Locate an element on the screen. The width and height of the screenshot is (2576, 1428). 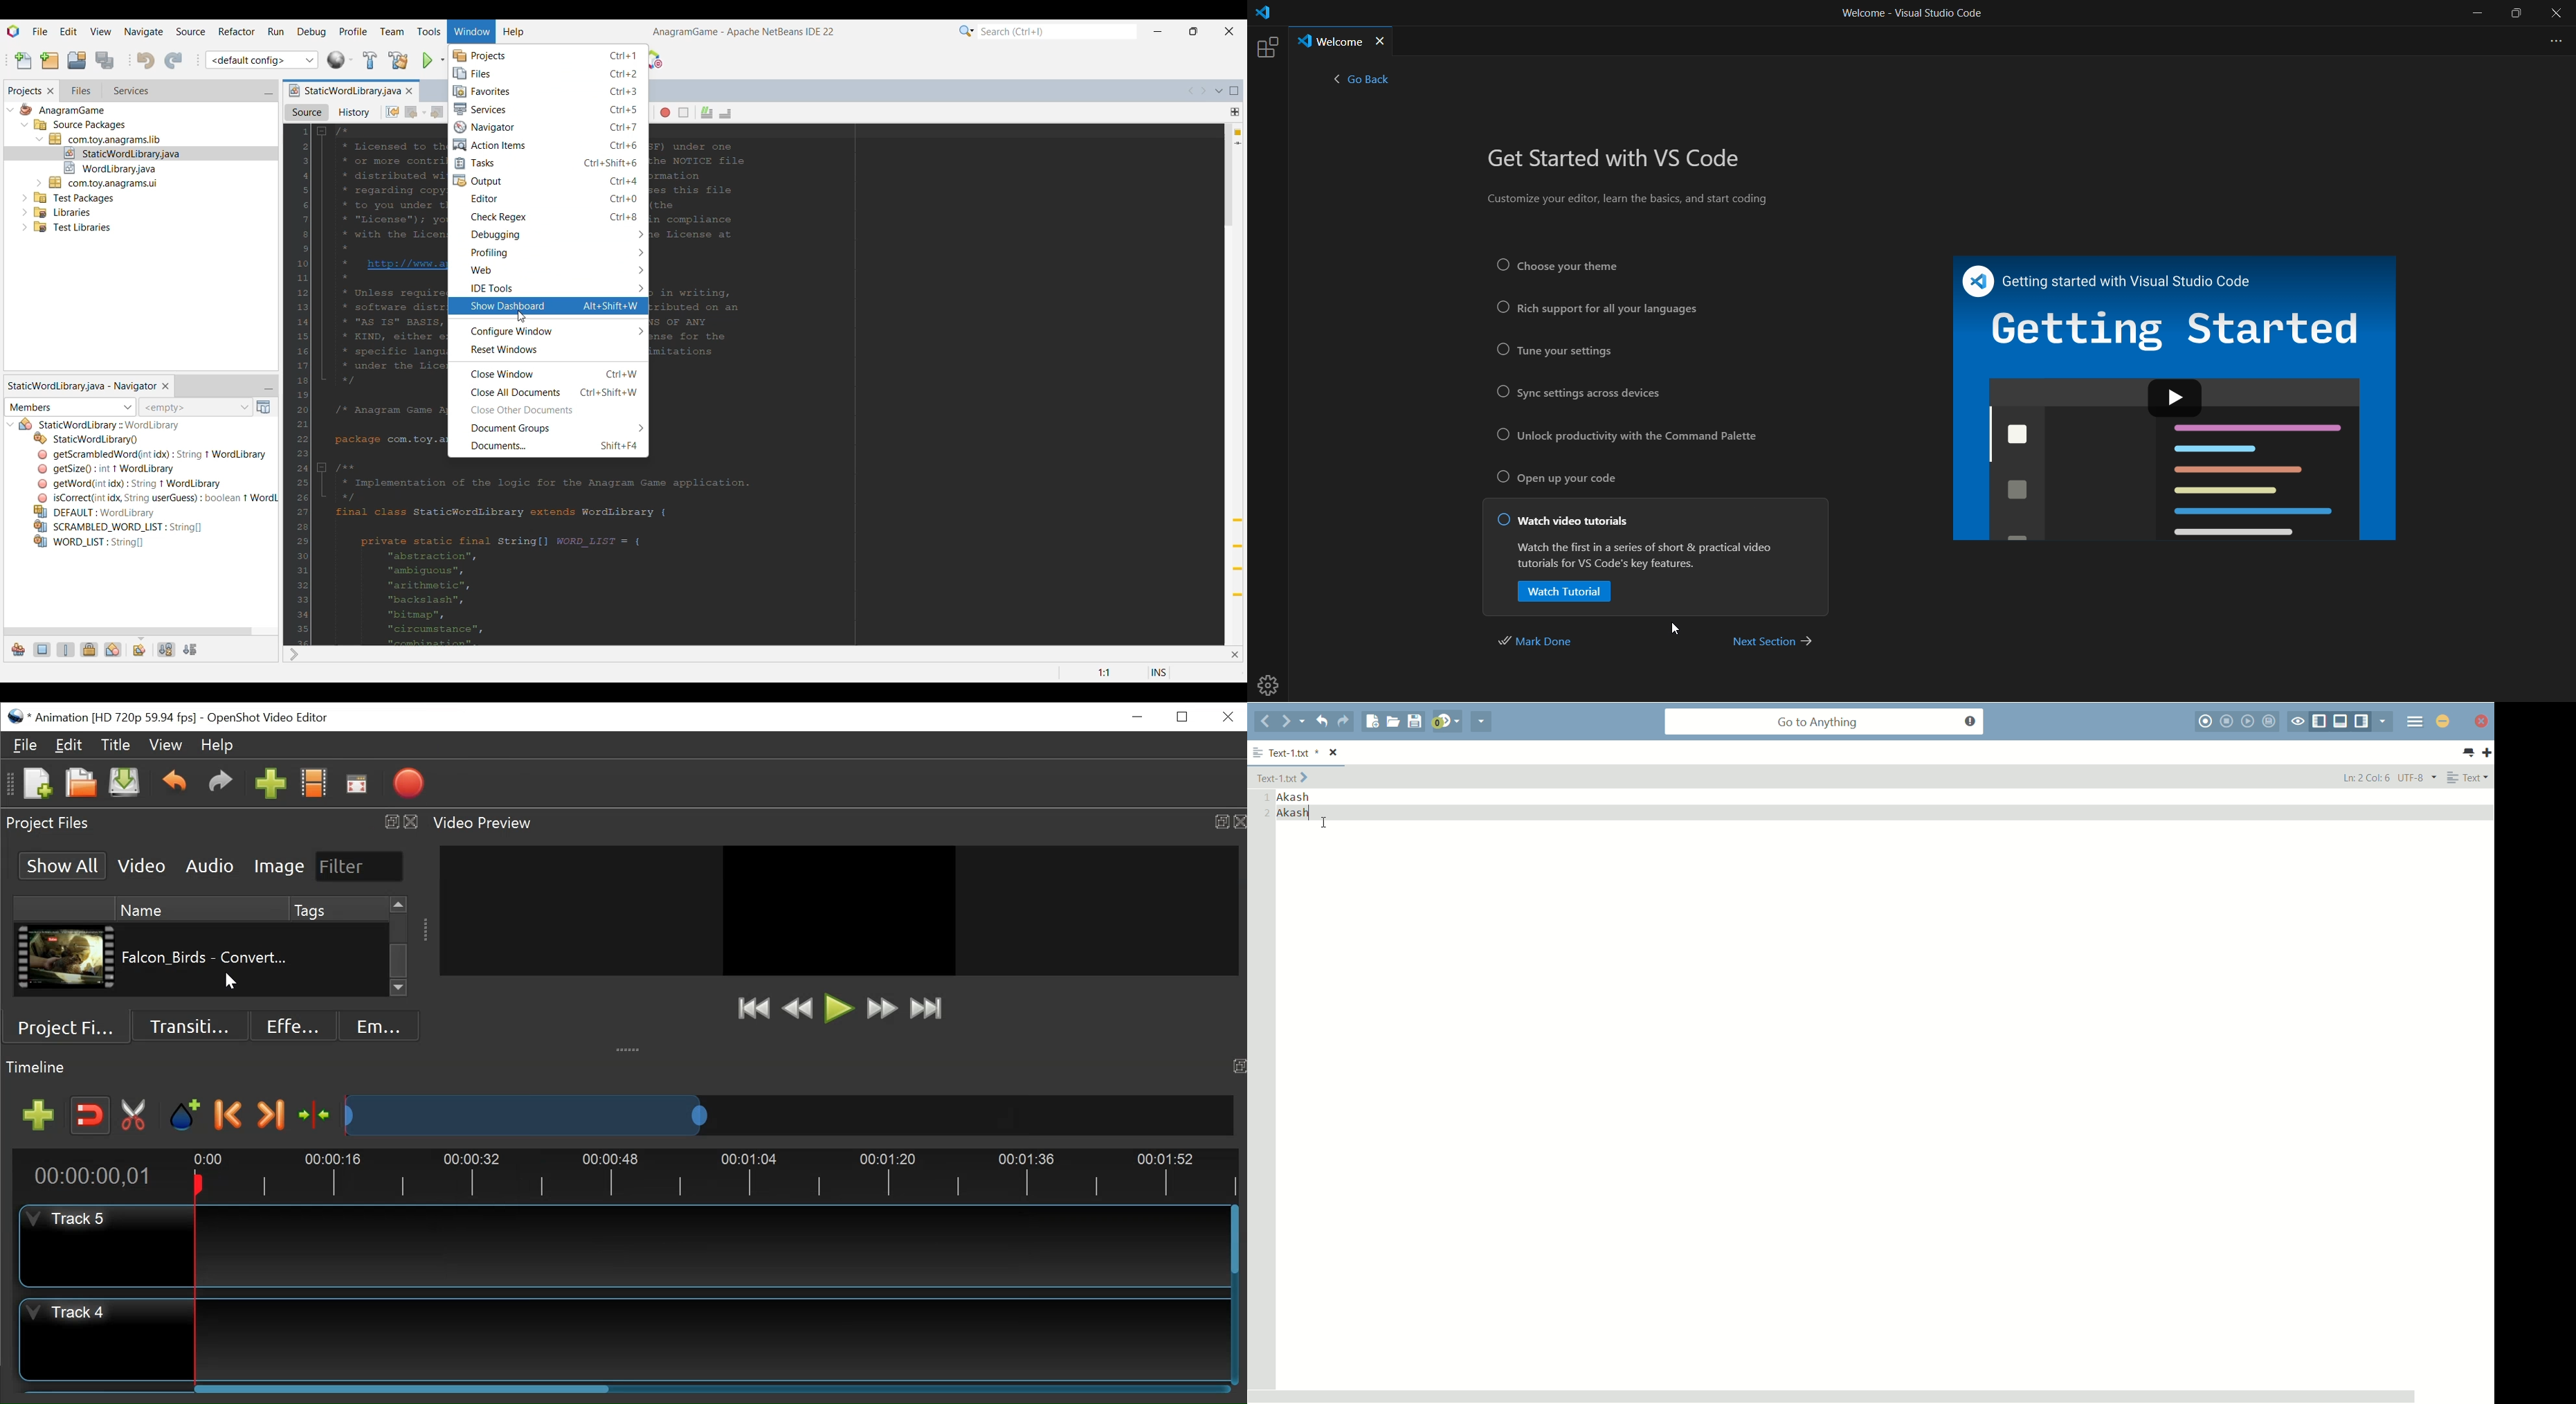
play icon is located at coordinates (2175, 397).